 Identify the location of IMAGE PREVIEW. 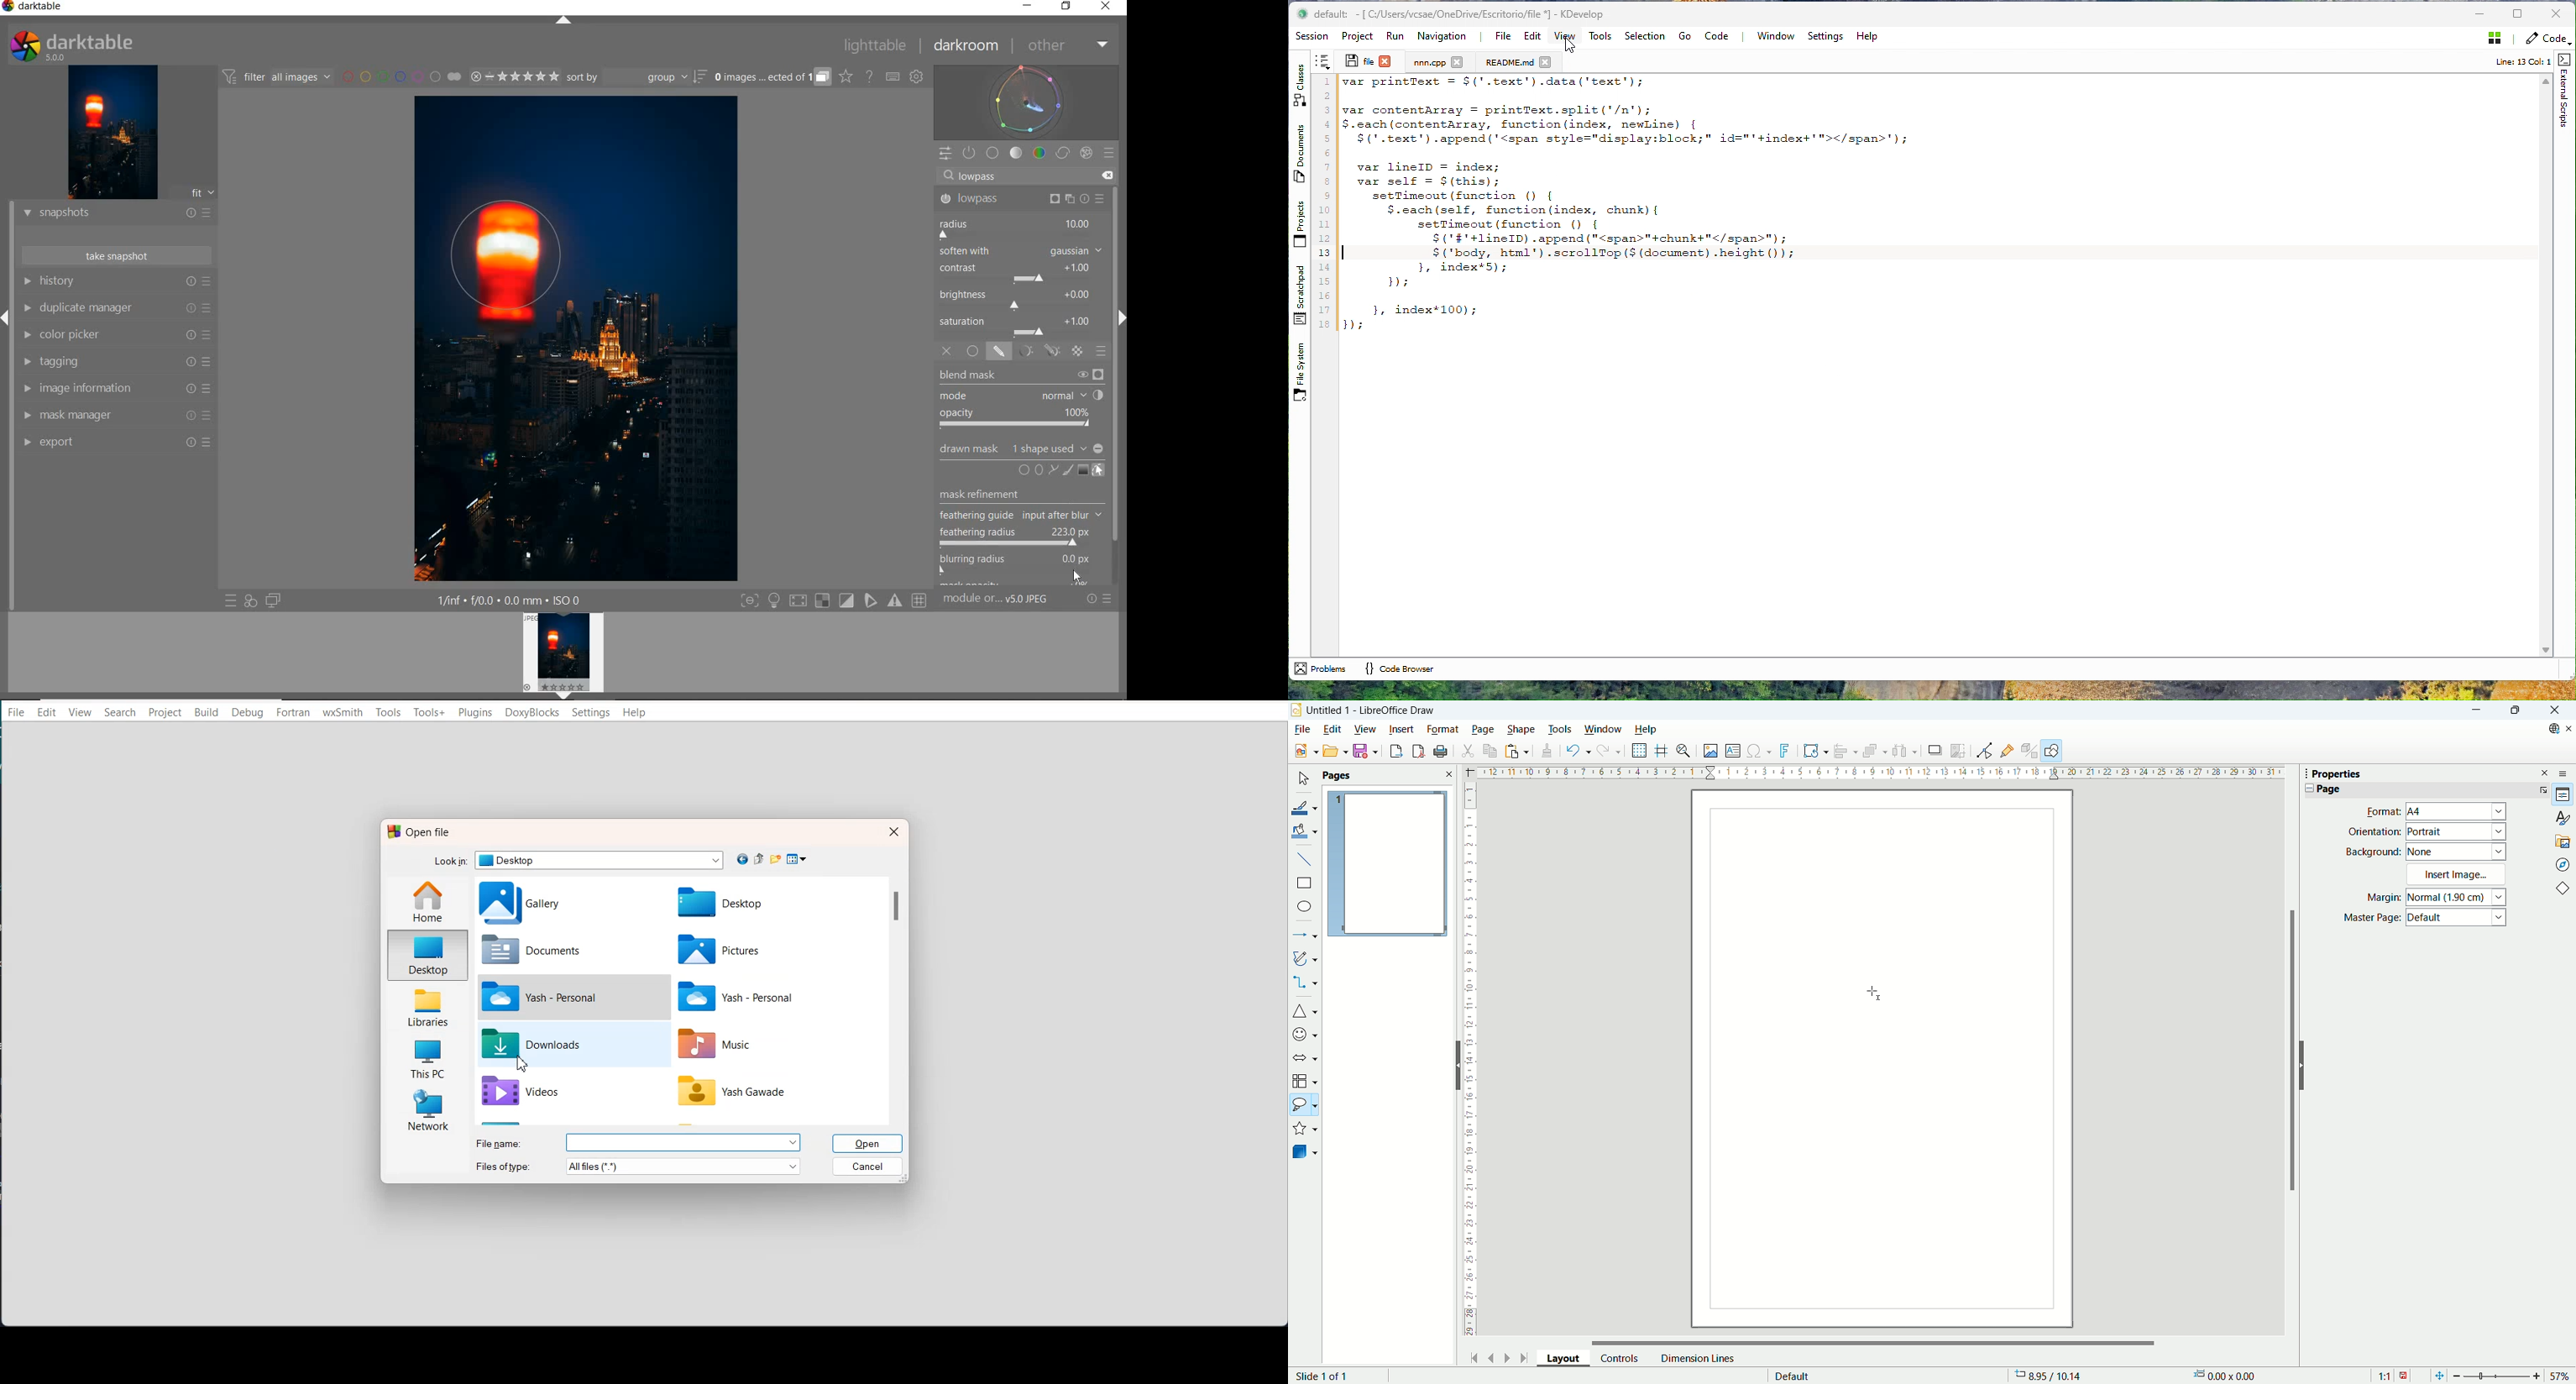
(113, 131).